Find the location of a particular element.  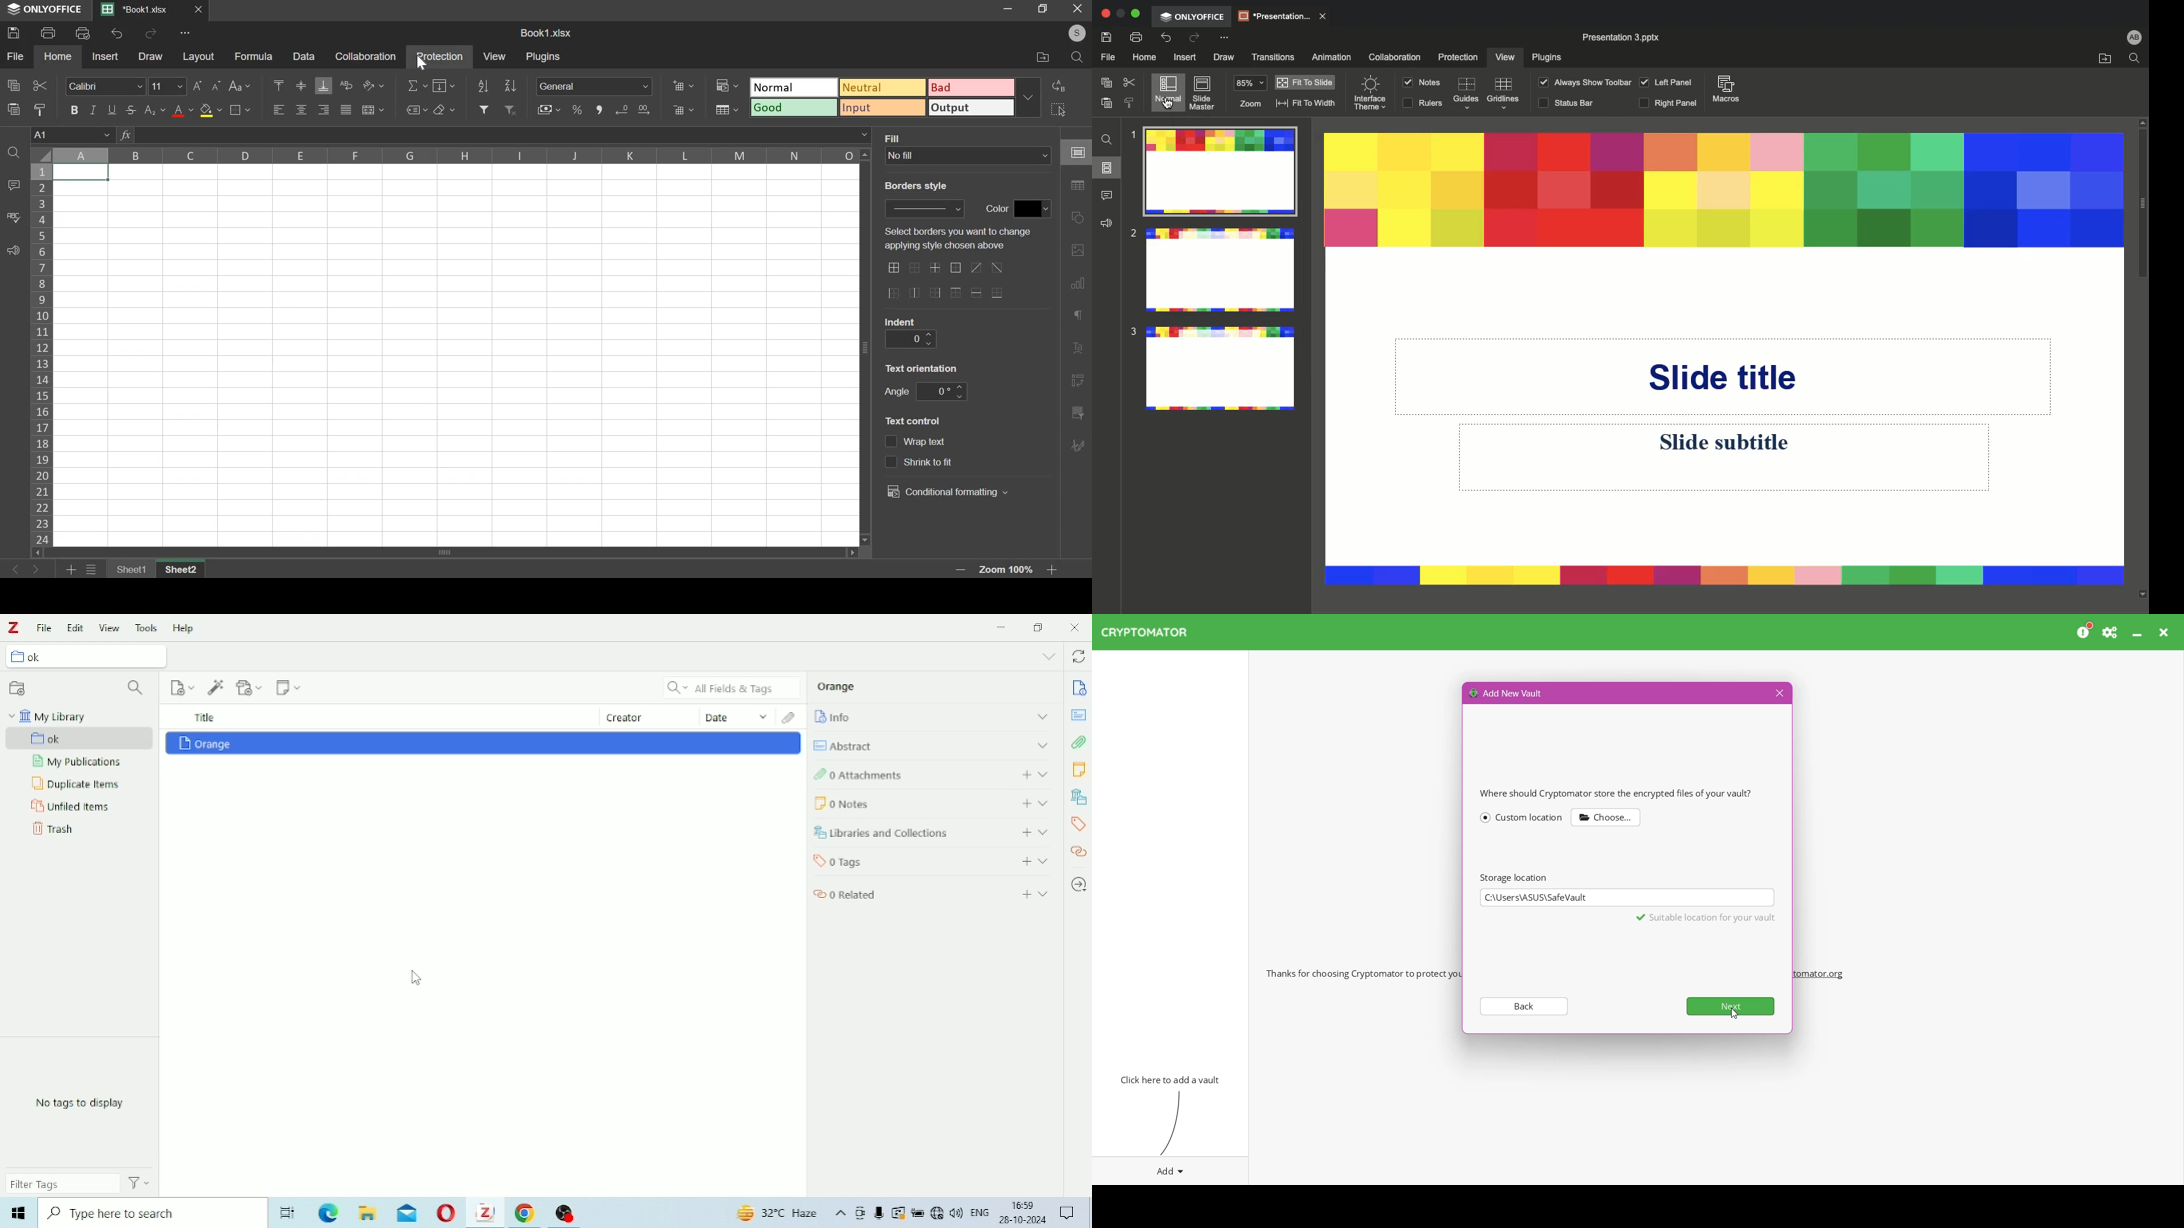

copy style is located at coordinates (41, 110).